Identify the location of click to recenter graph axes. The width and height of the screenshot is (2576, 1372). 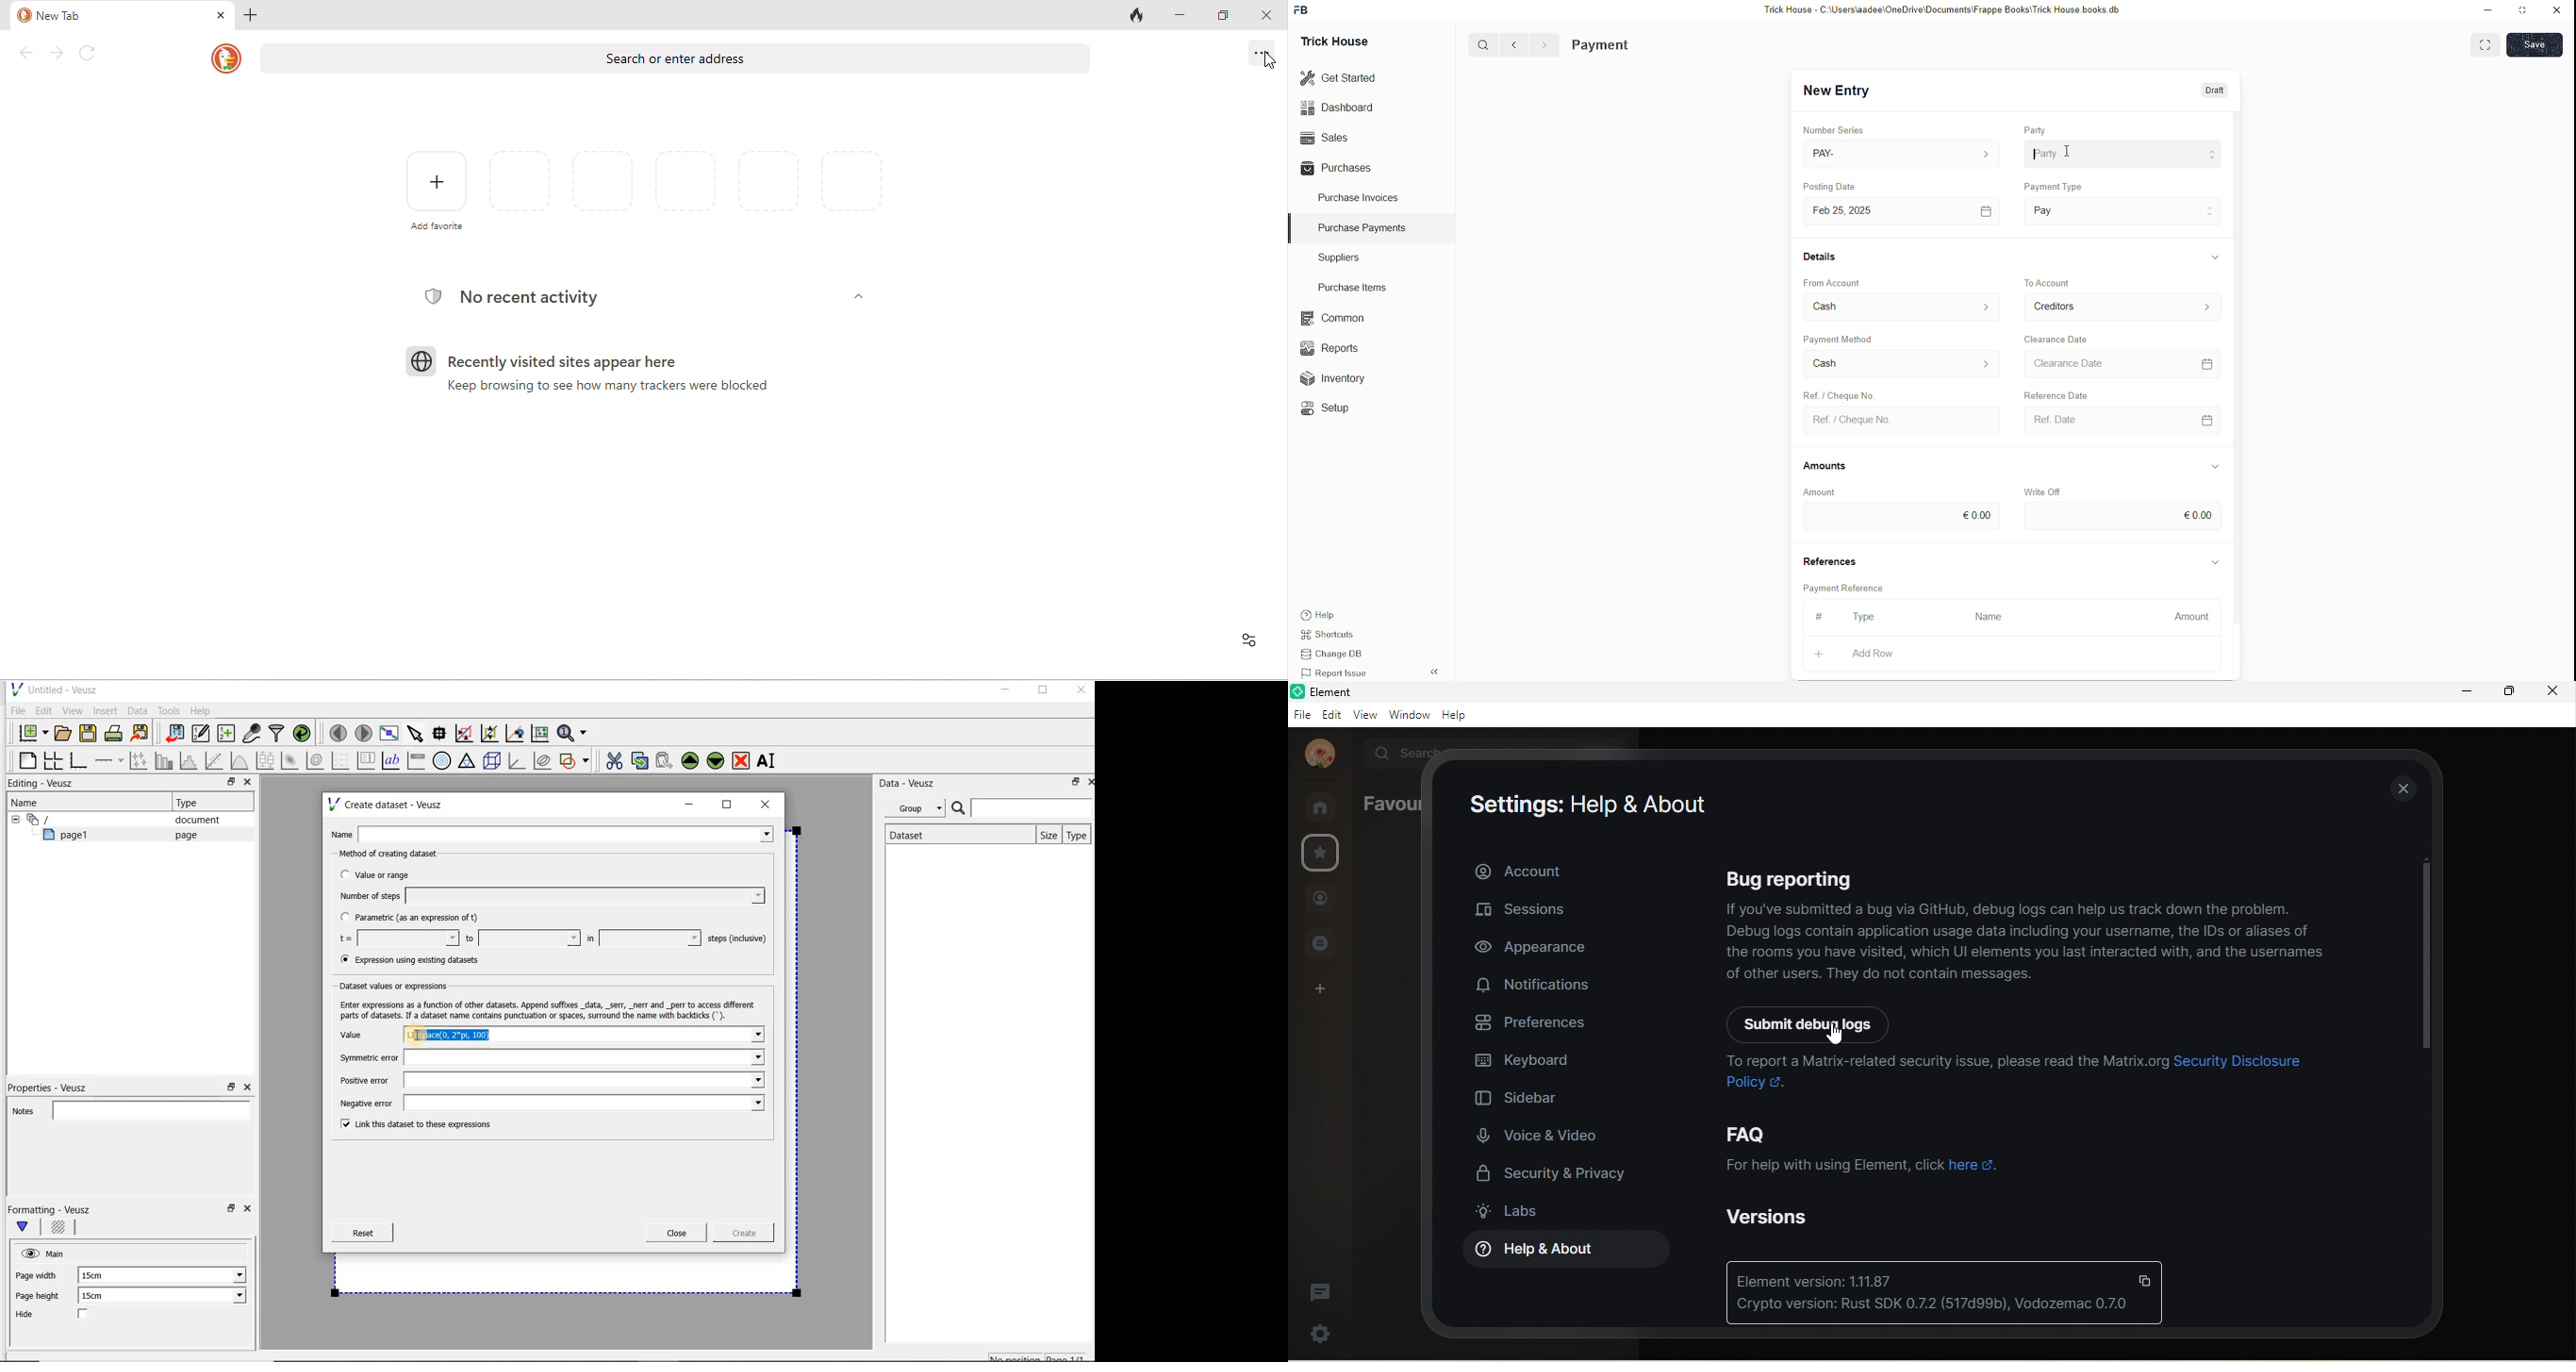
(516, 734).